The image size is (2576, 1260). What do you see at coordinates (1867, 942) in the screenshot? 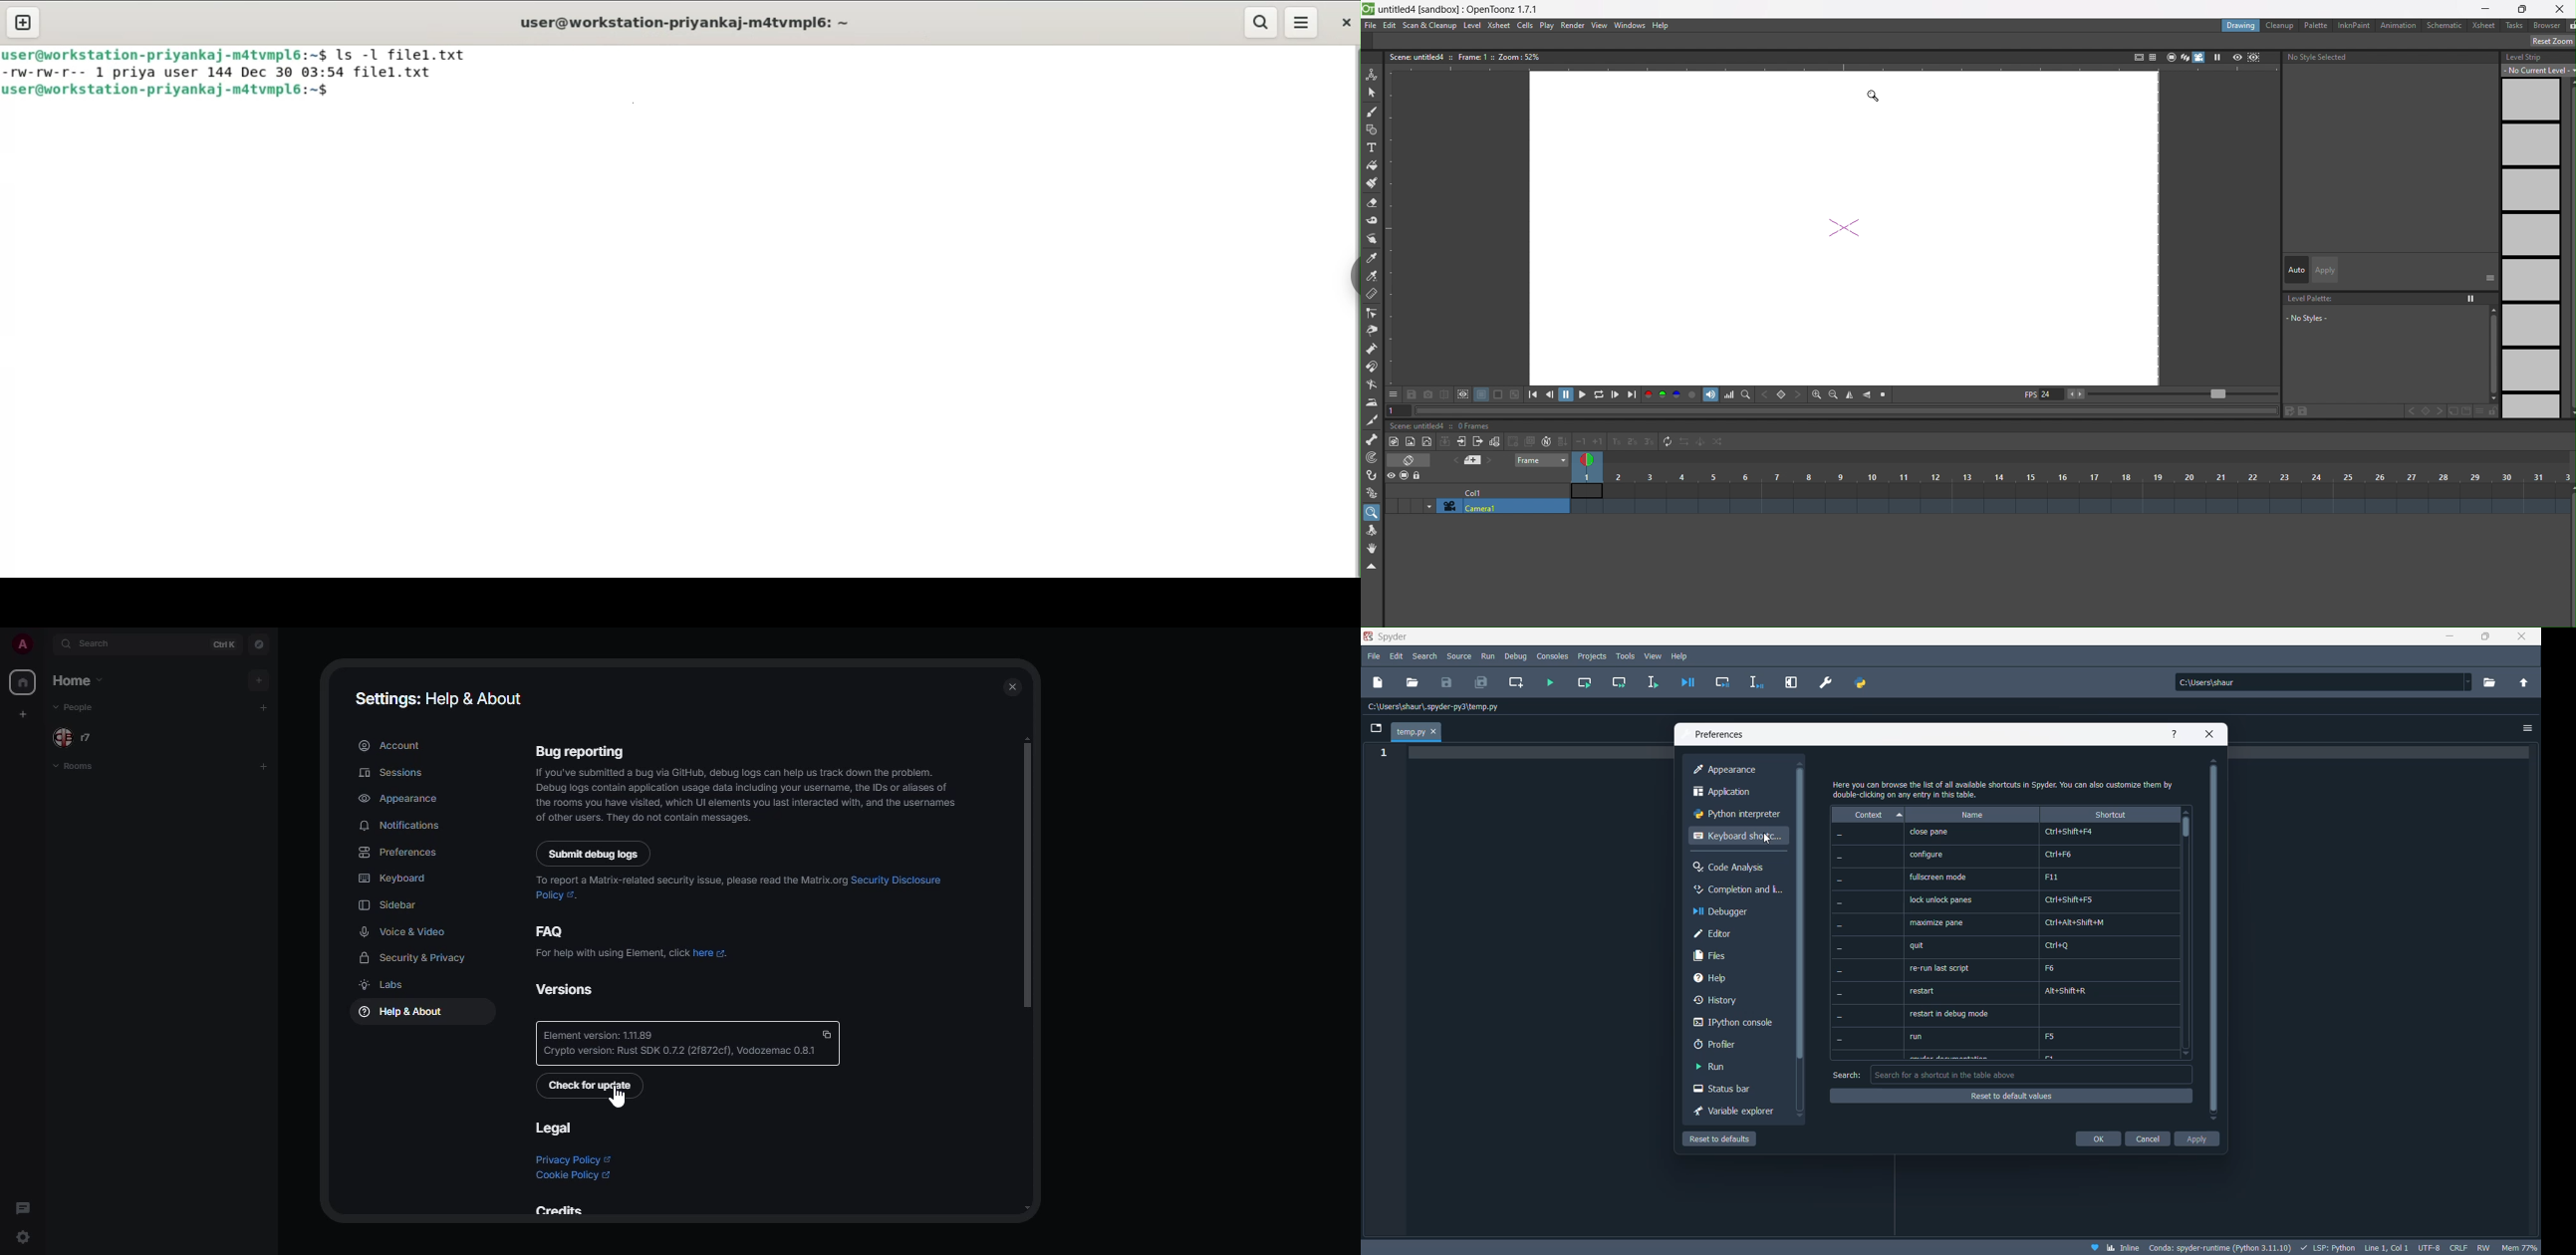
I see `context values` at bounding box center [1867, 942].